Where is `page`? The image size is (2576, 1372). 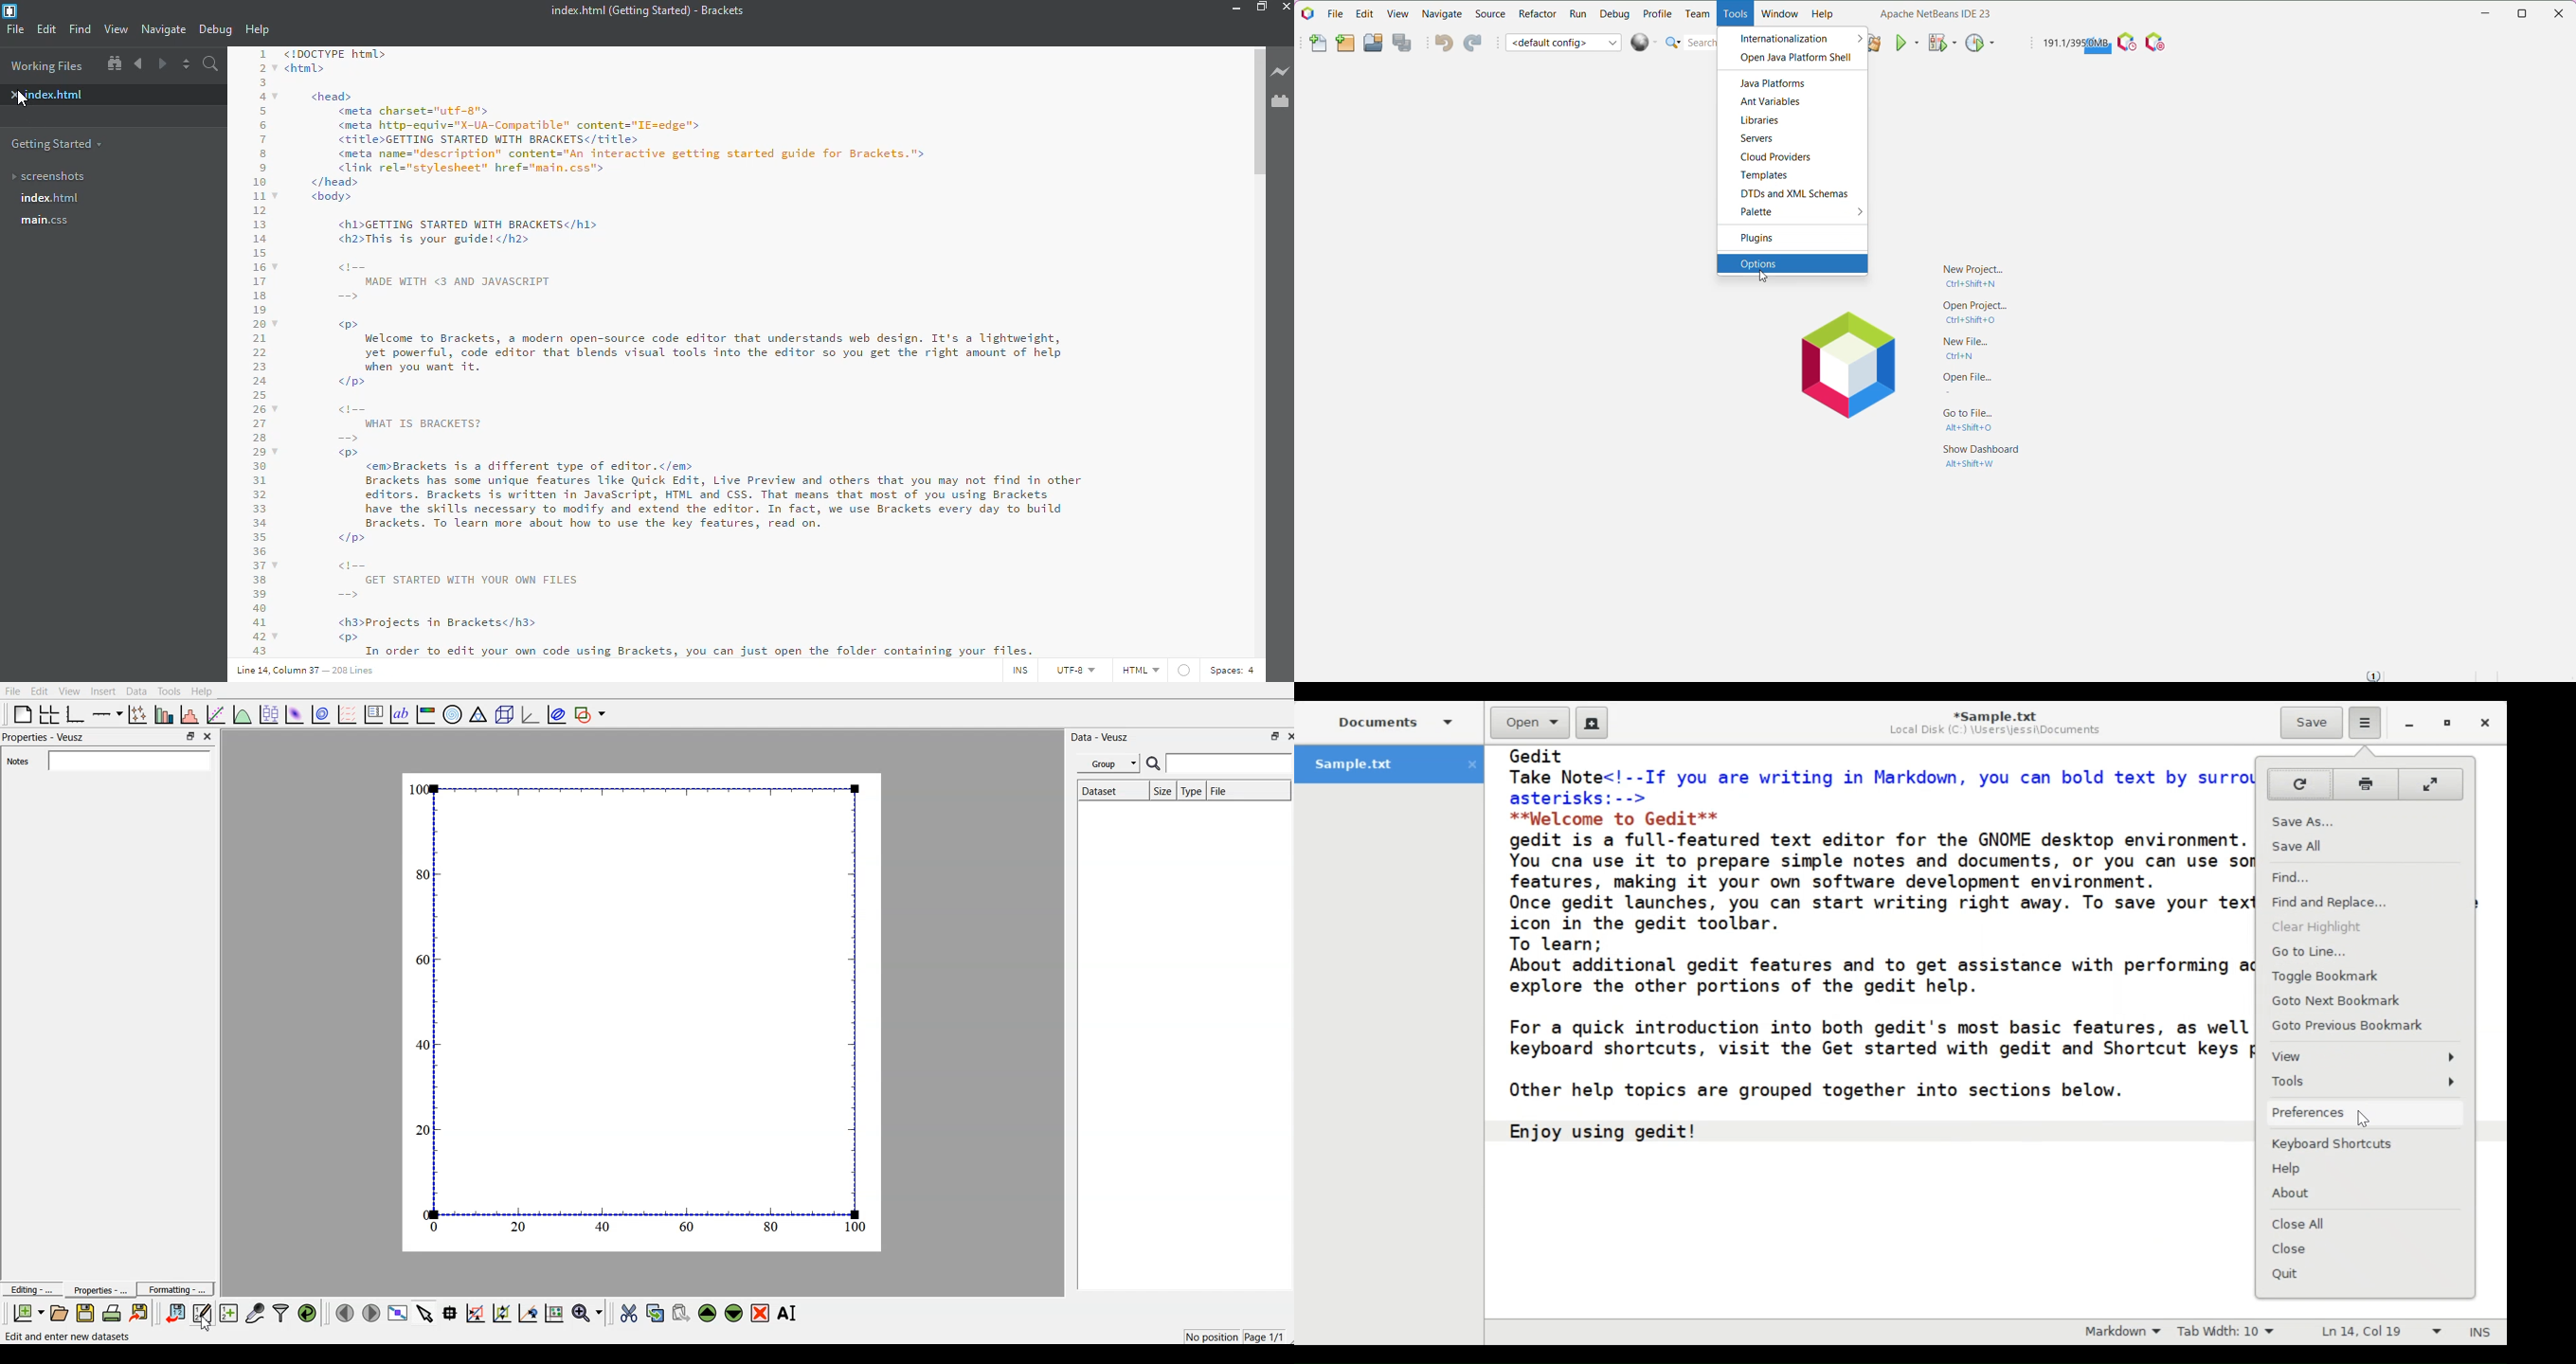
page is located at coordinates (644, 1011).